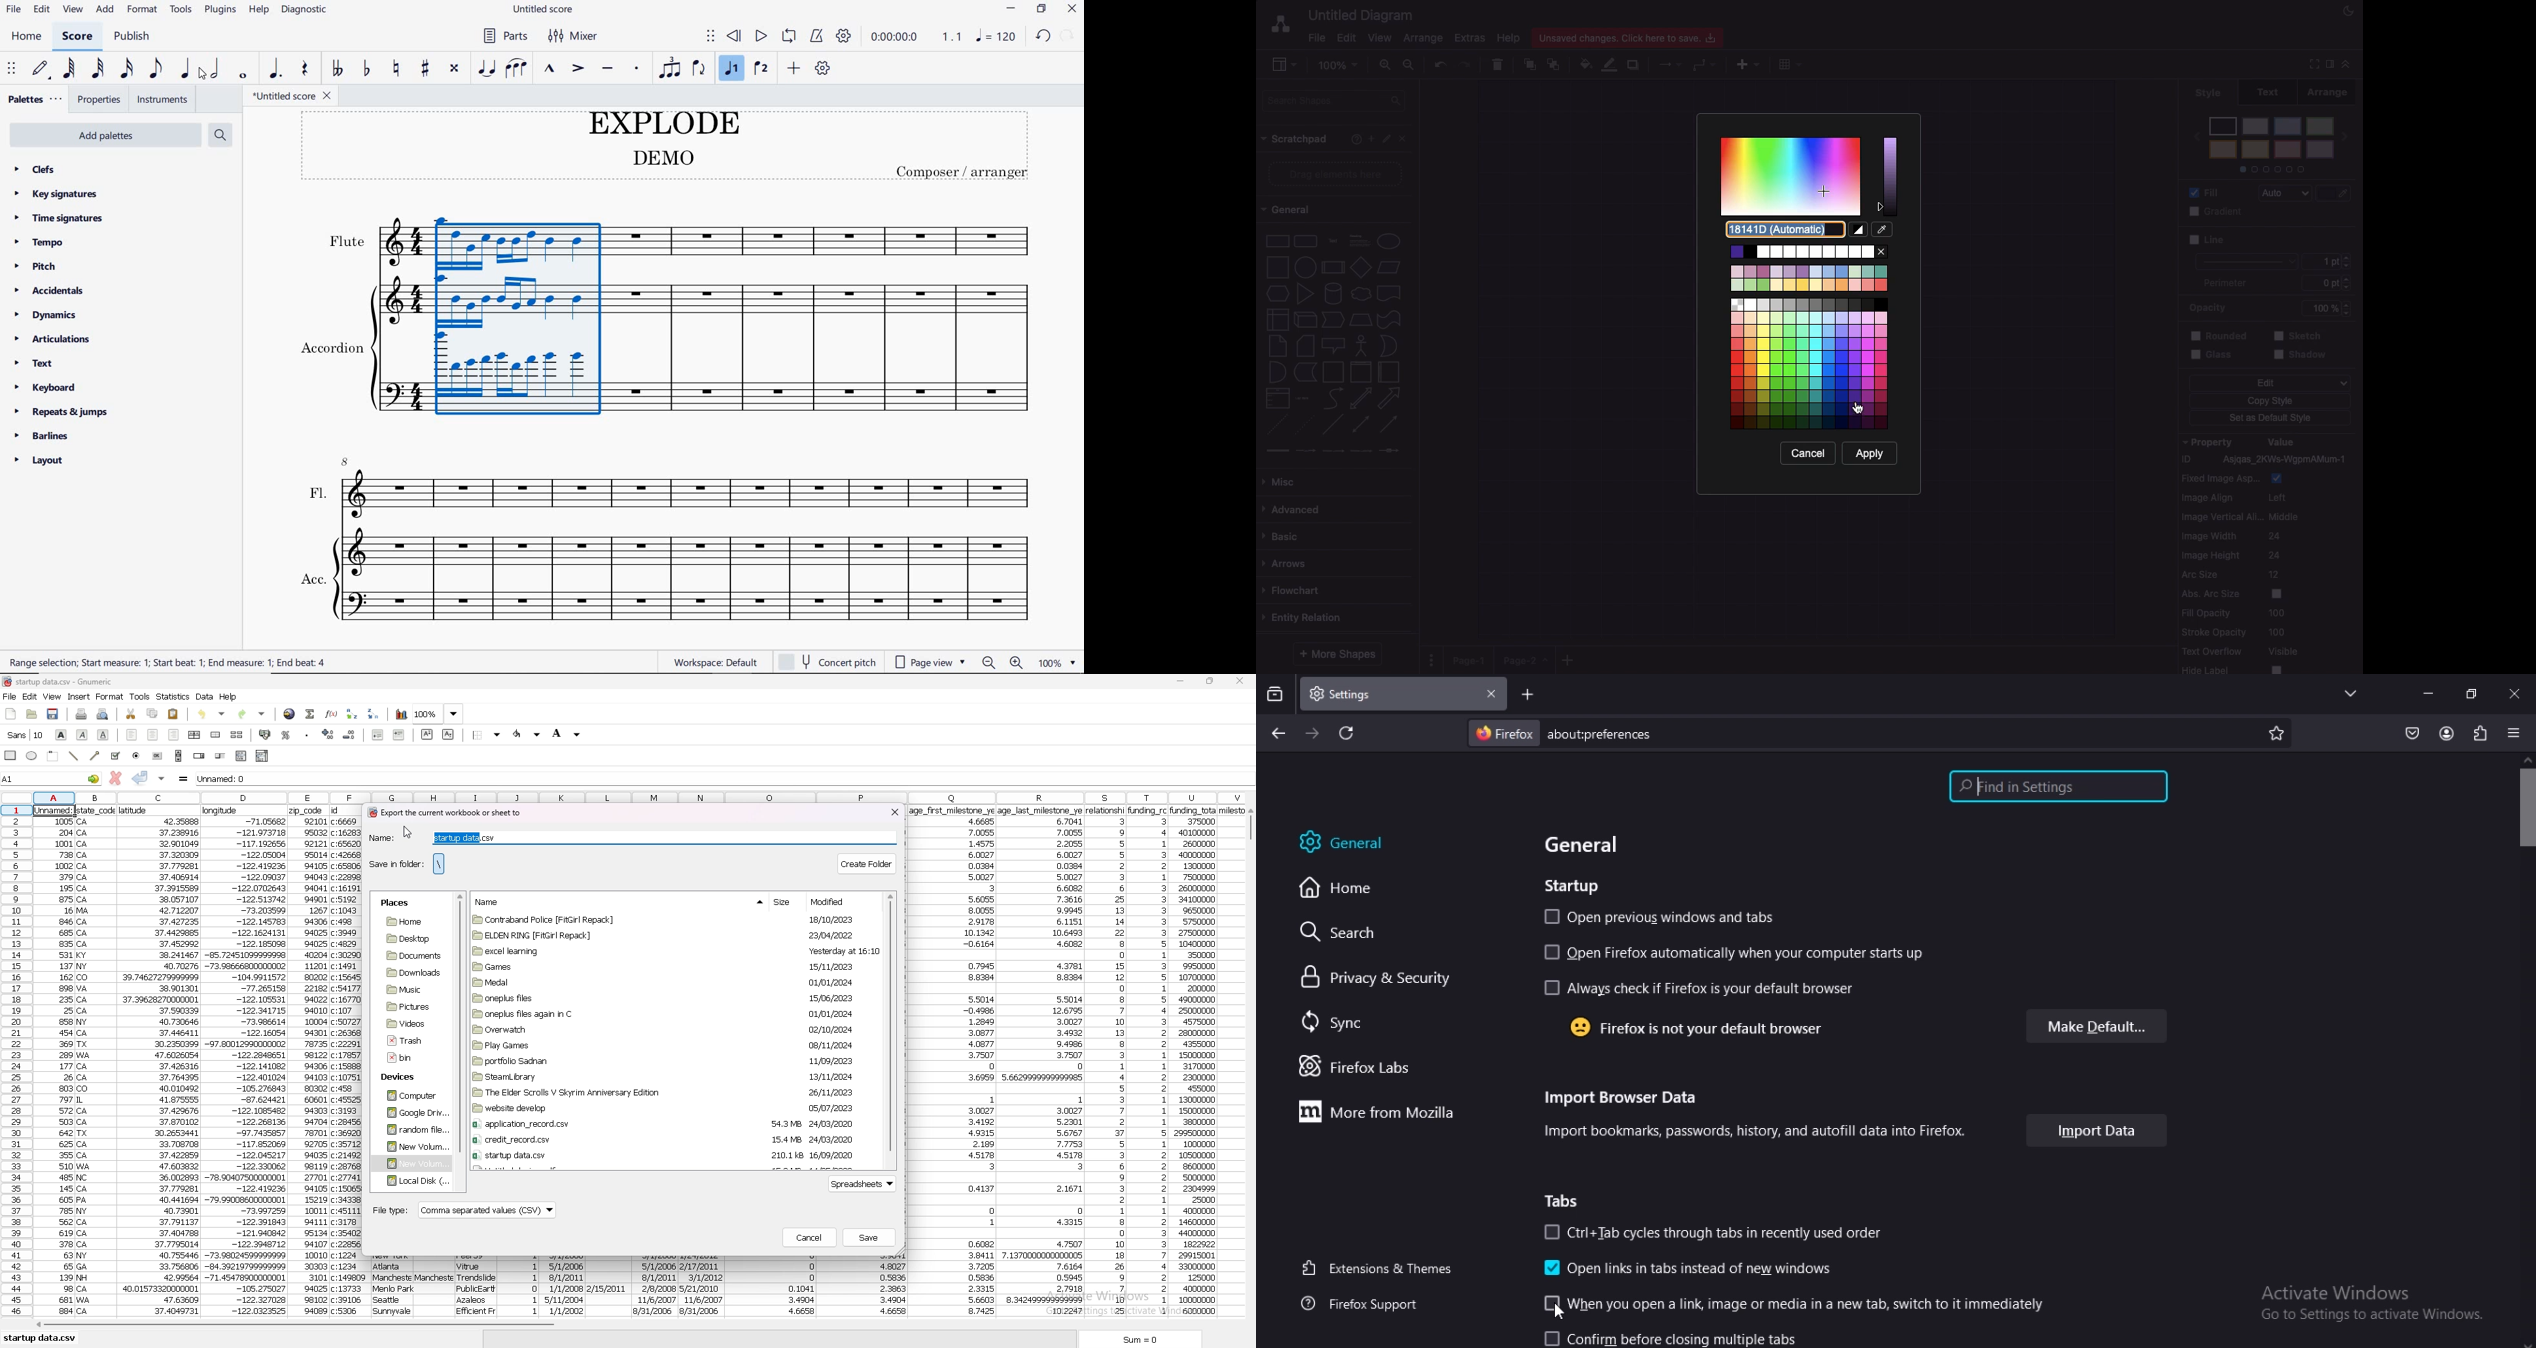 This screenshot has height=1372, width=2548. Describe the element at coordinates (349, 735) in the screenshot. I see `decrease decimals` at that location.